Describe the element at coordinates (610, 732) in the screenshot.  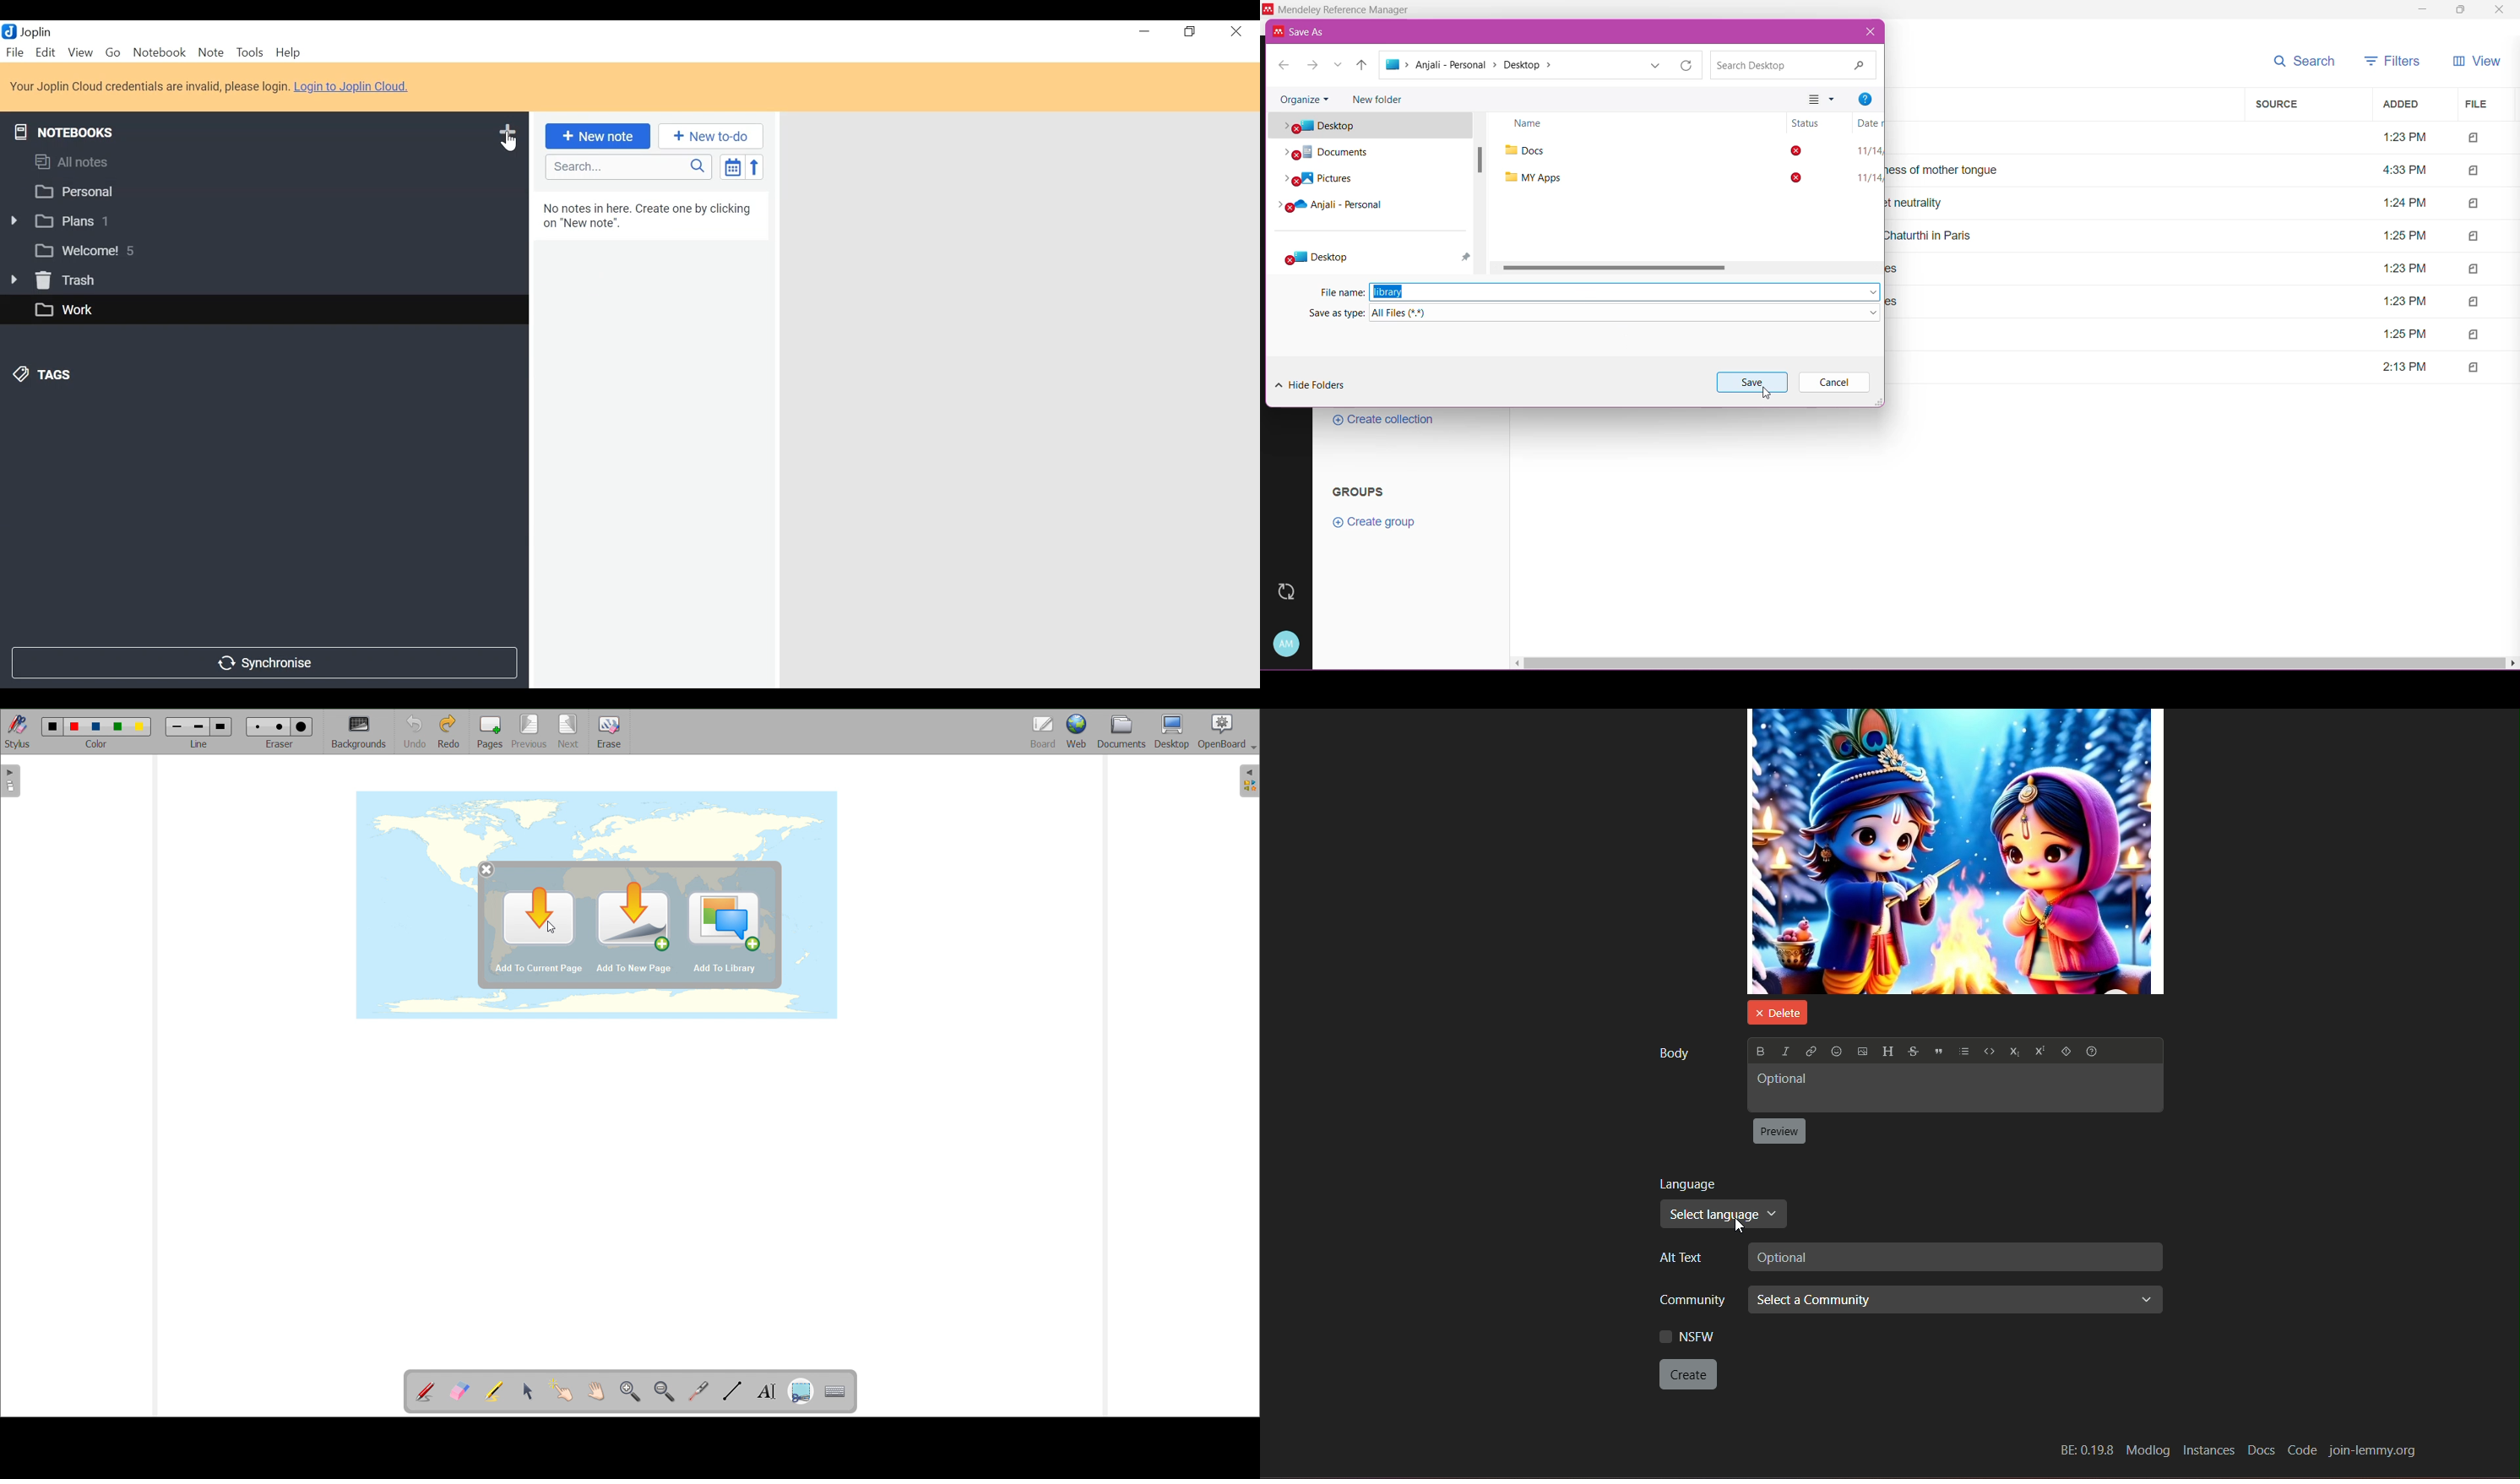
I see `erase` at that location.